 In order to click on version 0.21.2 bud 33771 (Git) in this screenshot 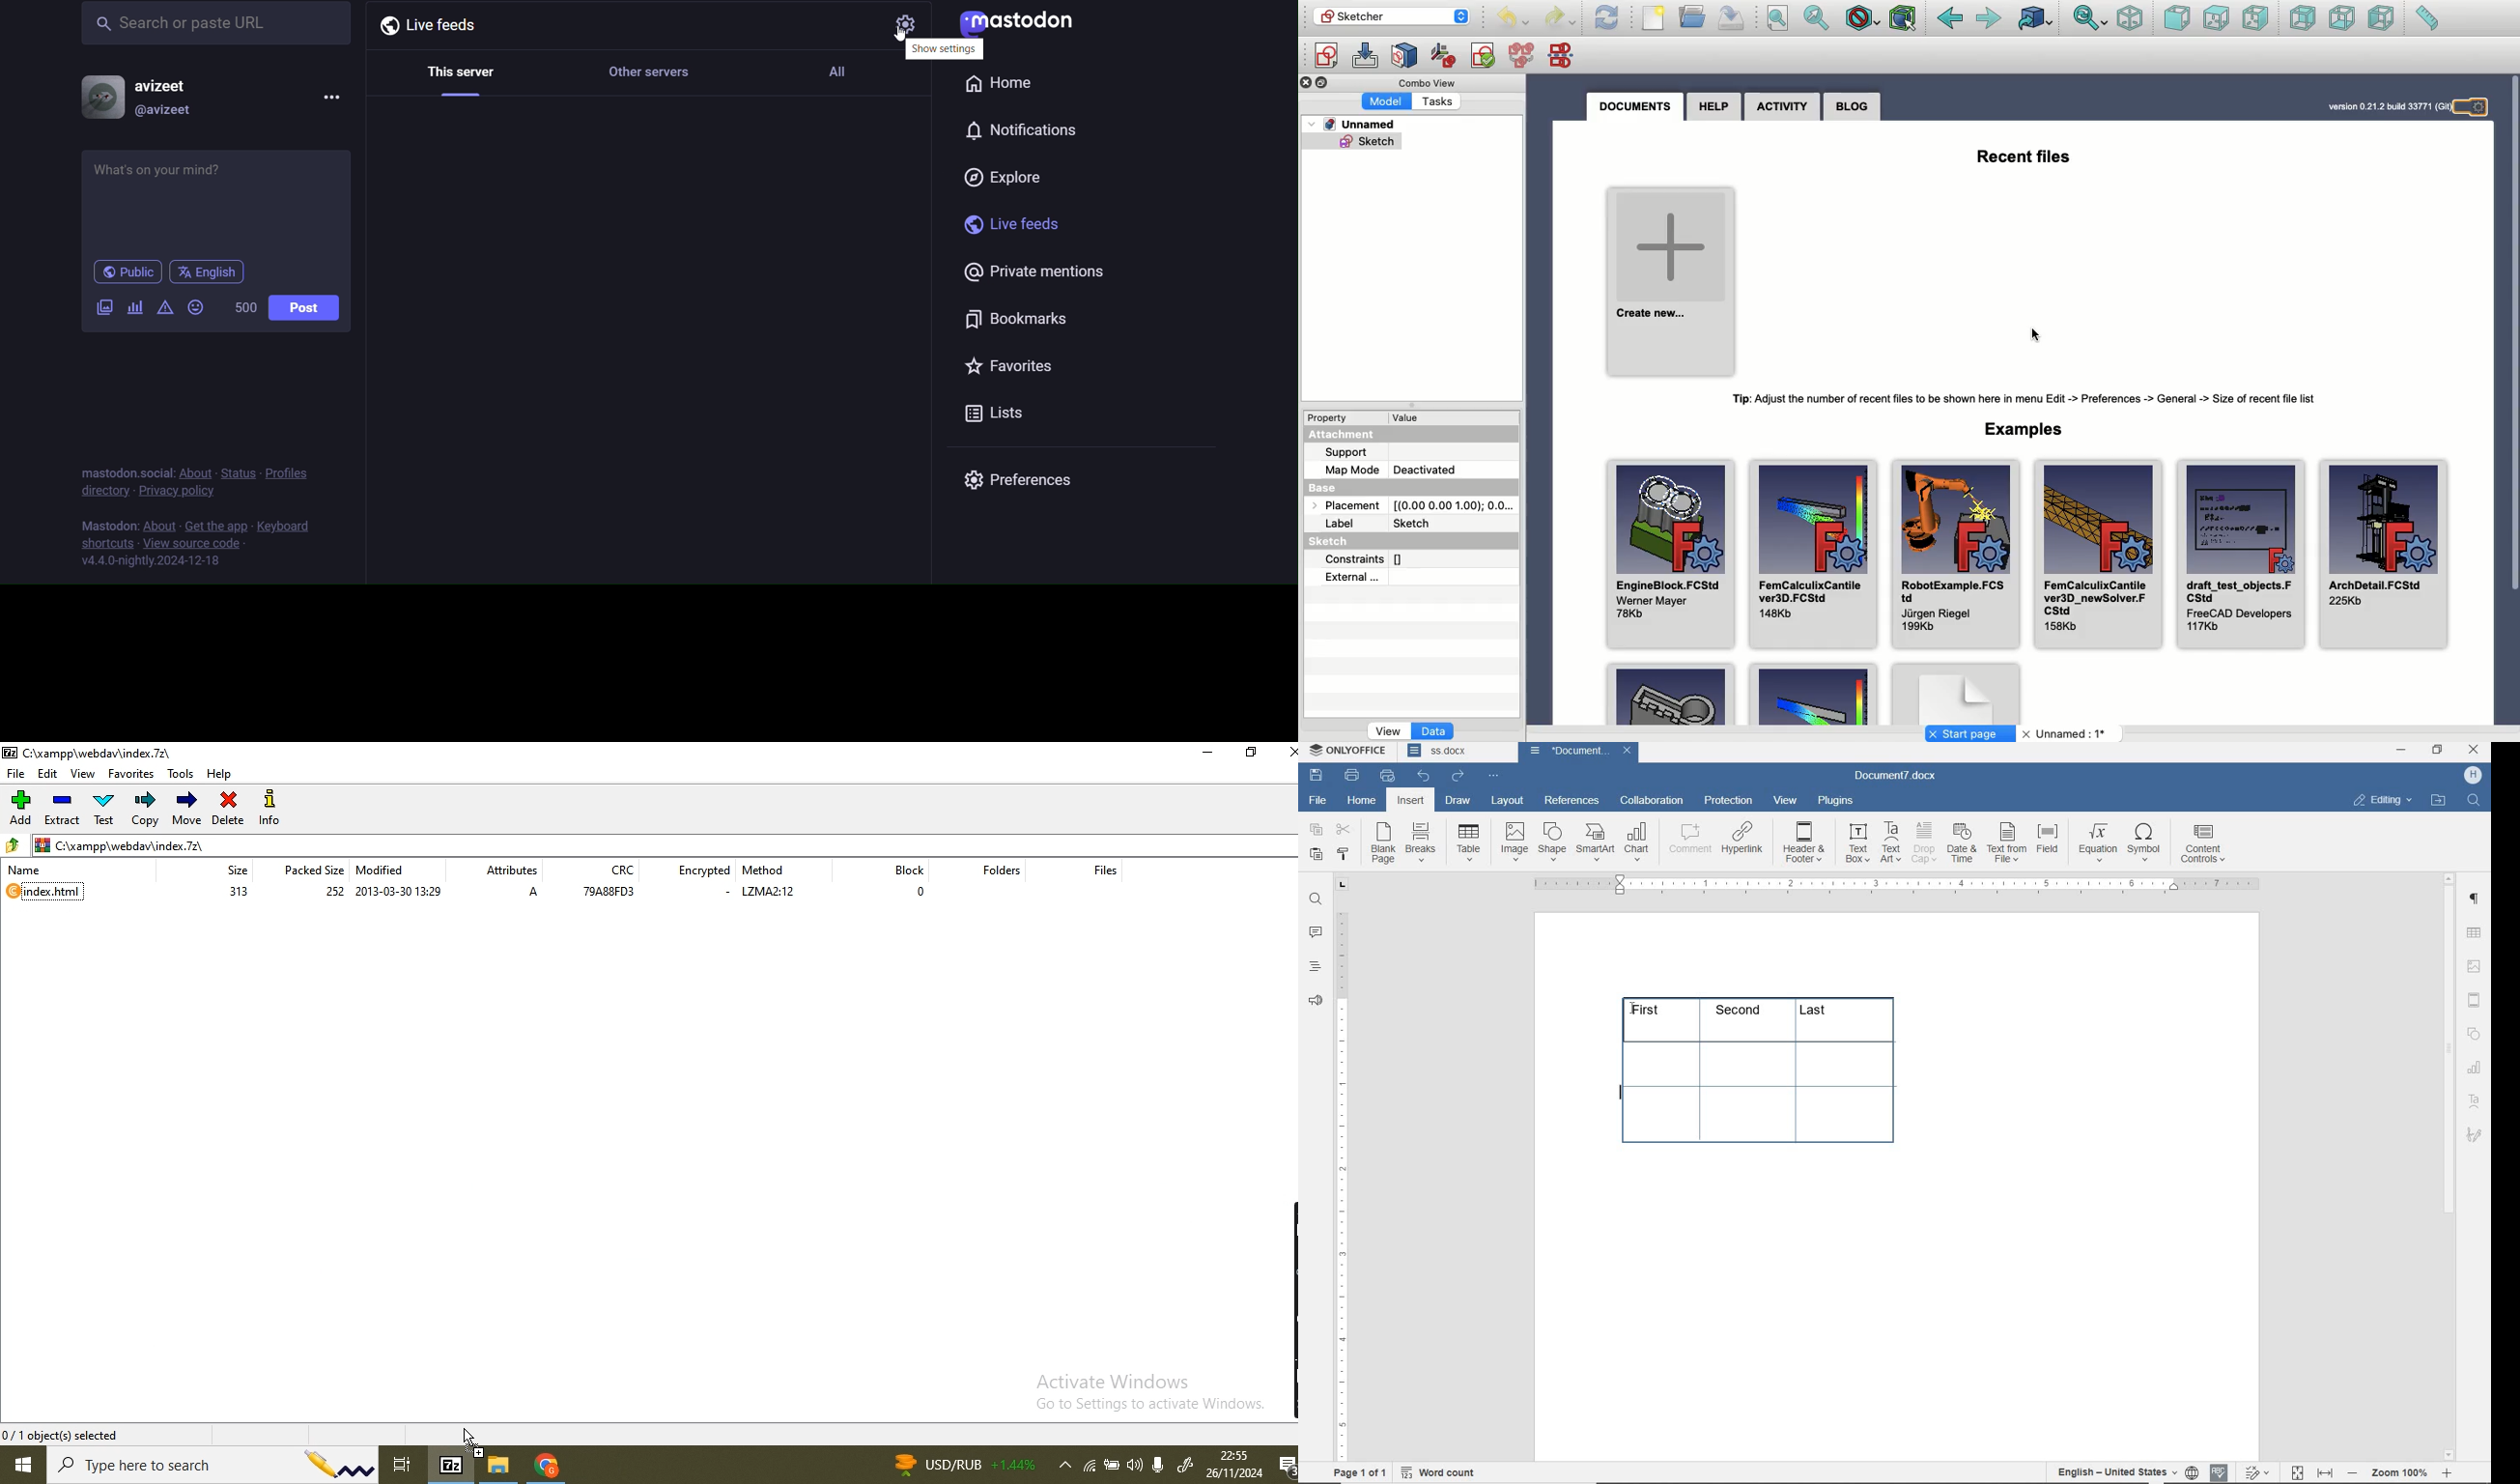, I will do `click(2386, 105)`.